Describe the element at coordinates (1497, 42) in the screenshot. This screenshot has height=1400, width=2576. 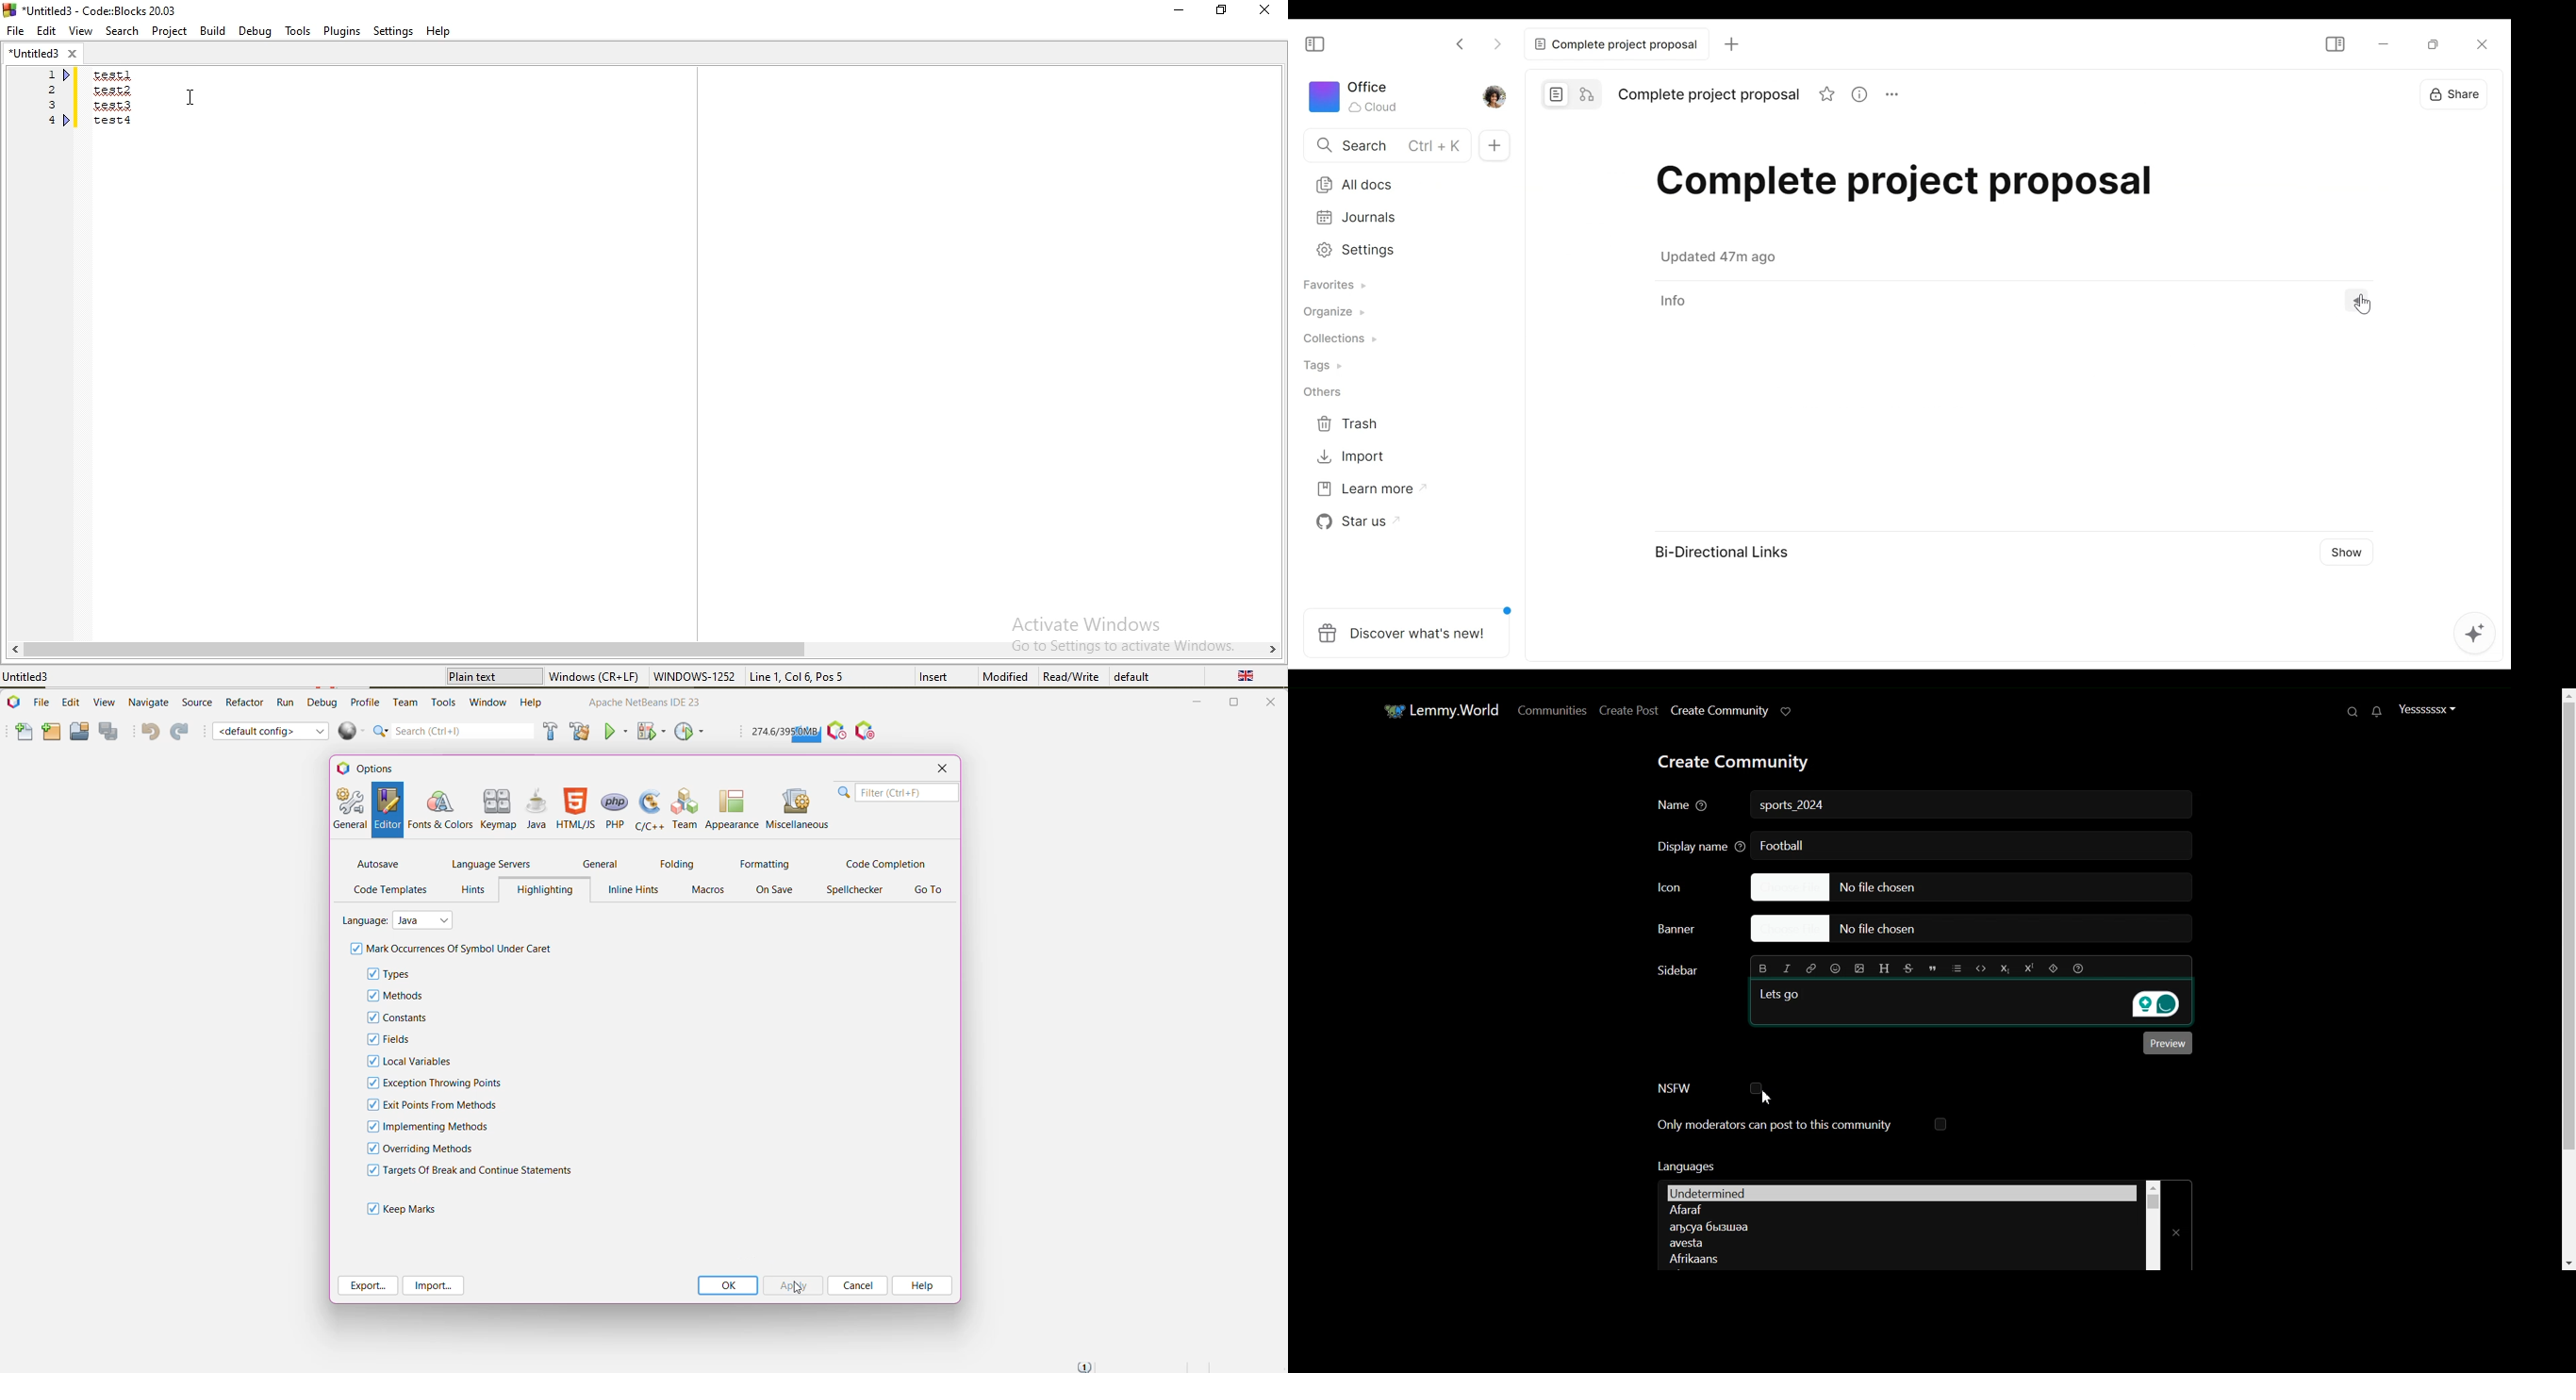
I see `Click to go forward` at that location.